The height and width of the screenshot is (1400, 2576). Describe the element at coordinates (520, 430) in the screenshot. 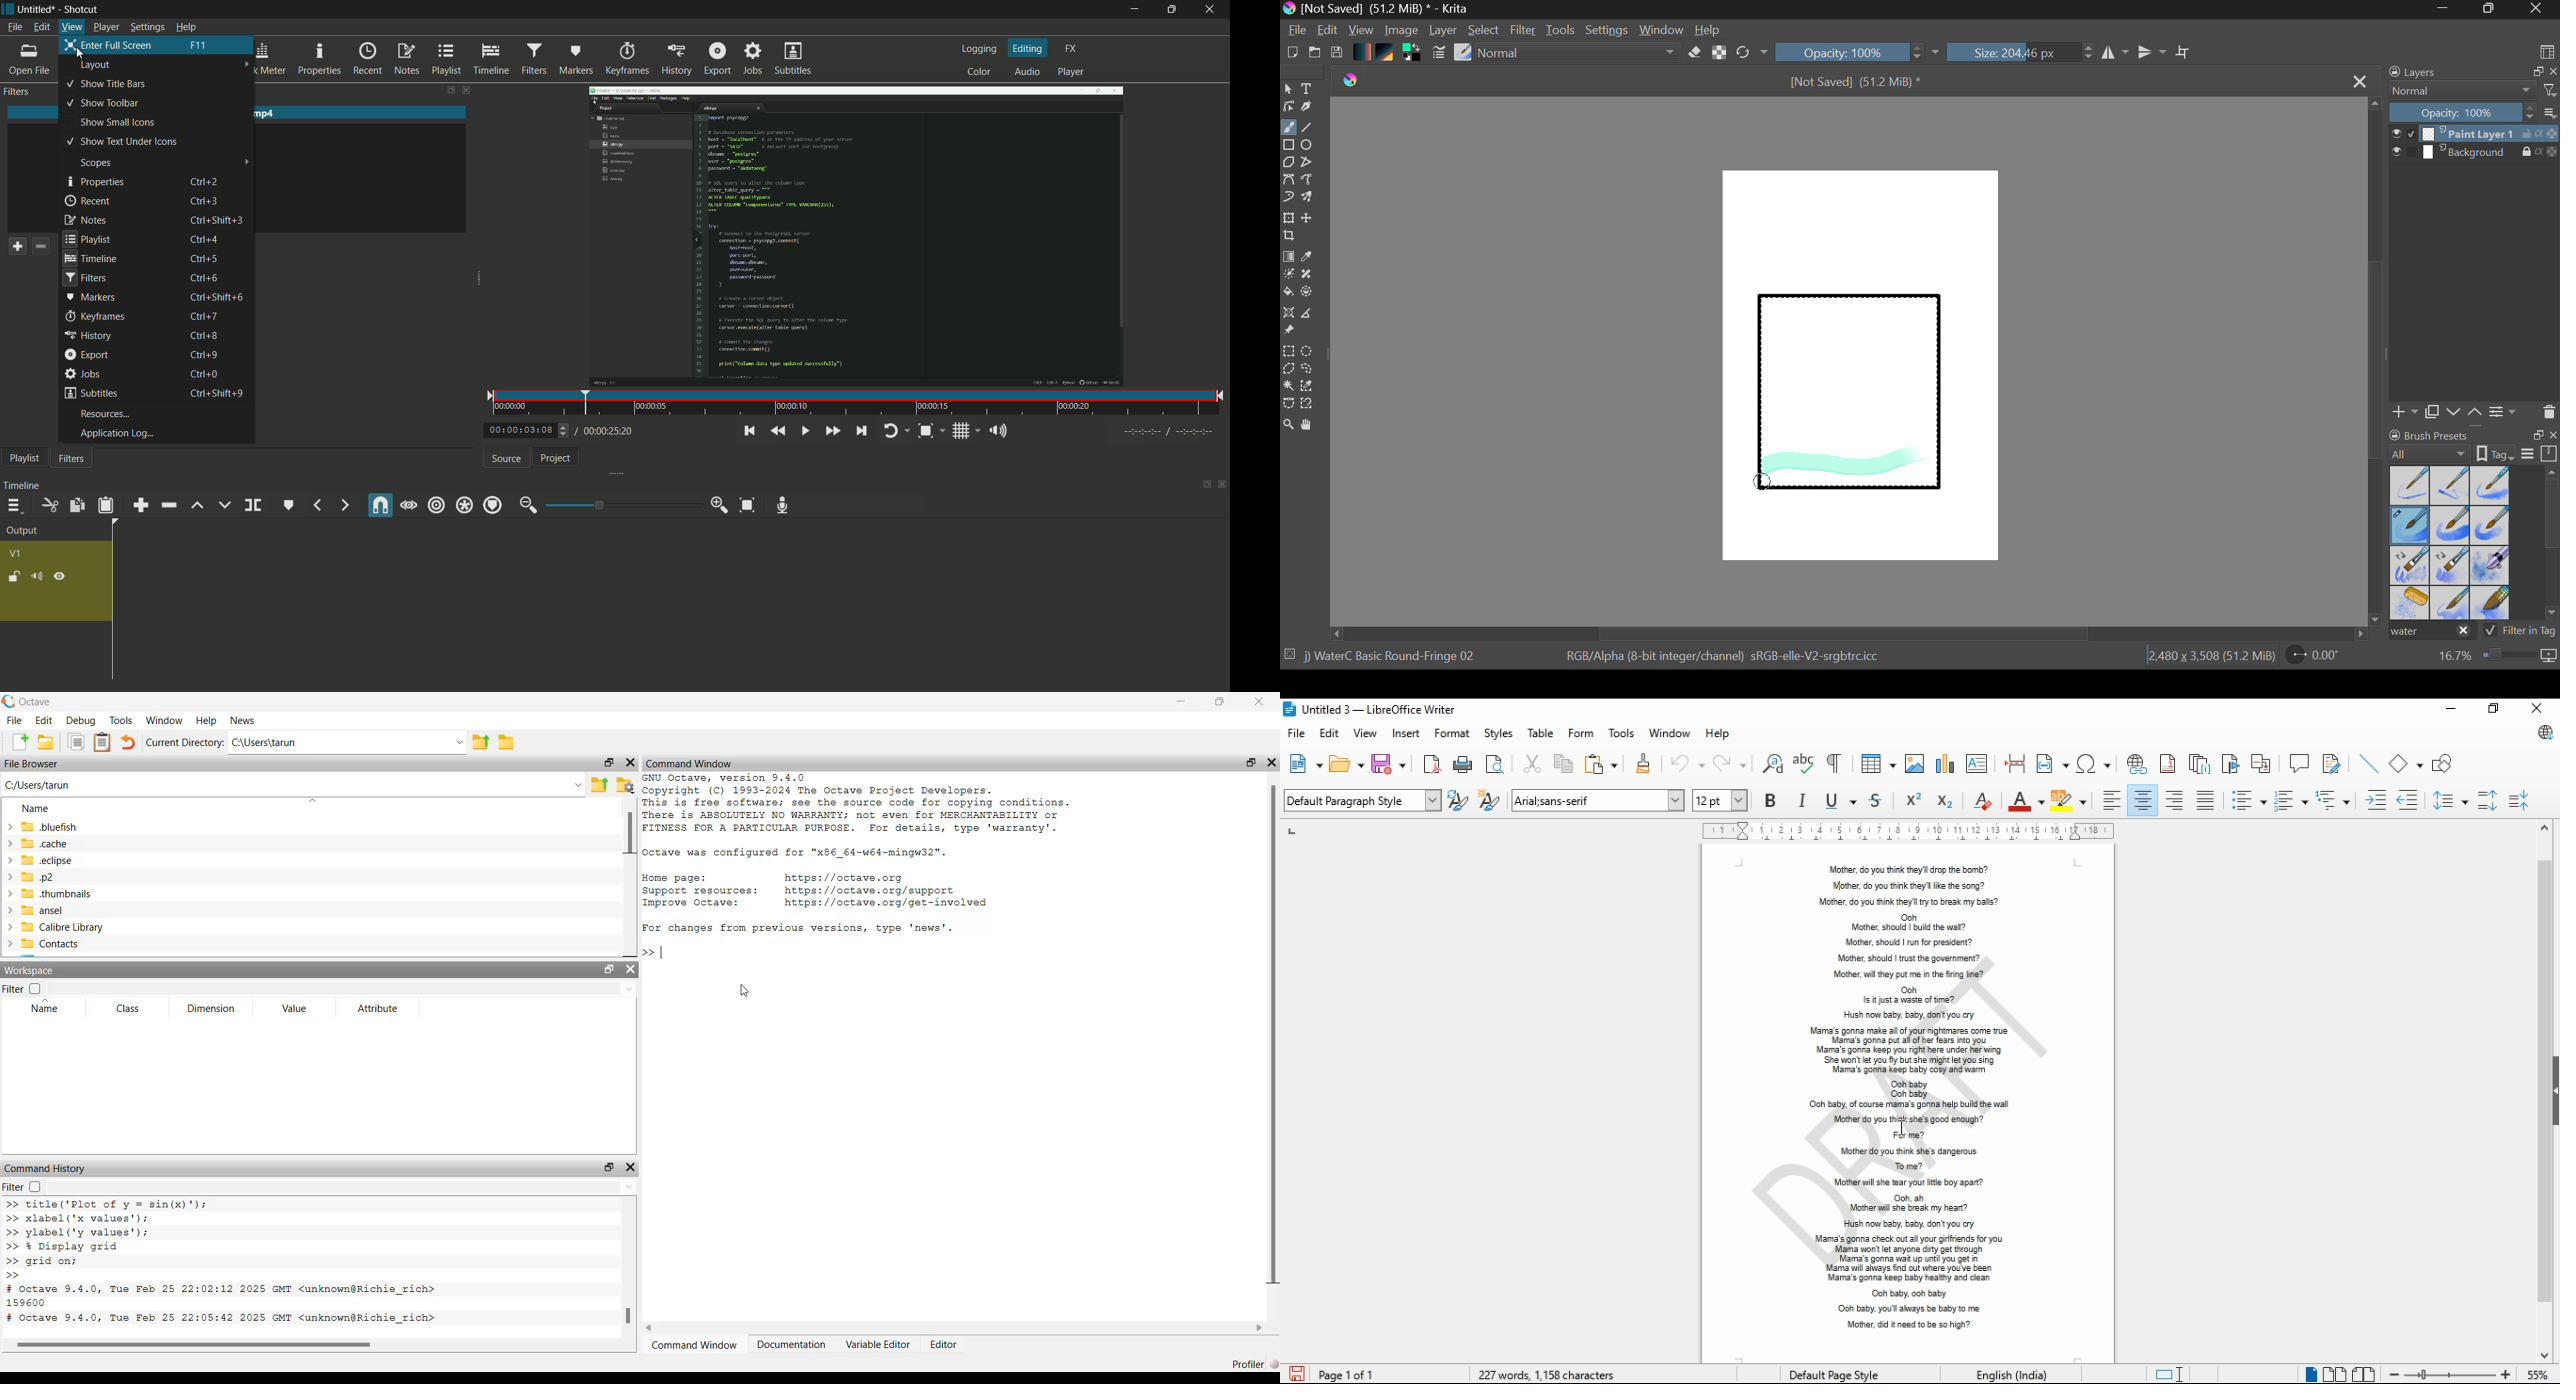

I see `current time` at that location.